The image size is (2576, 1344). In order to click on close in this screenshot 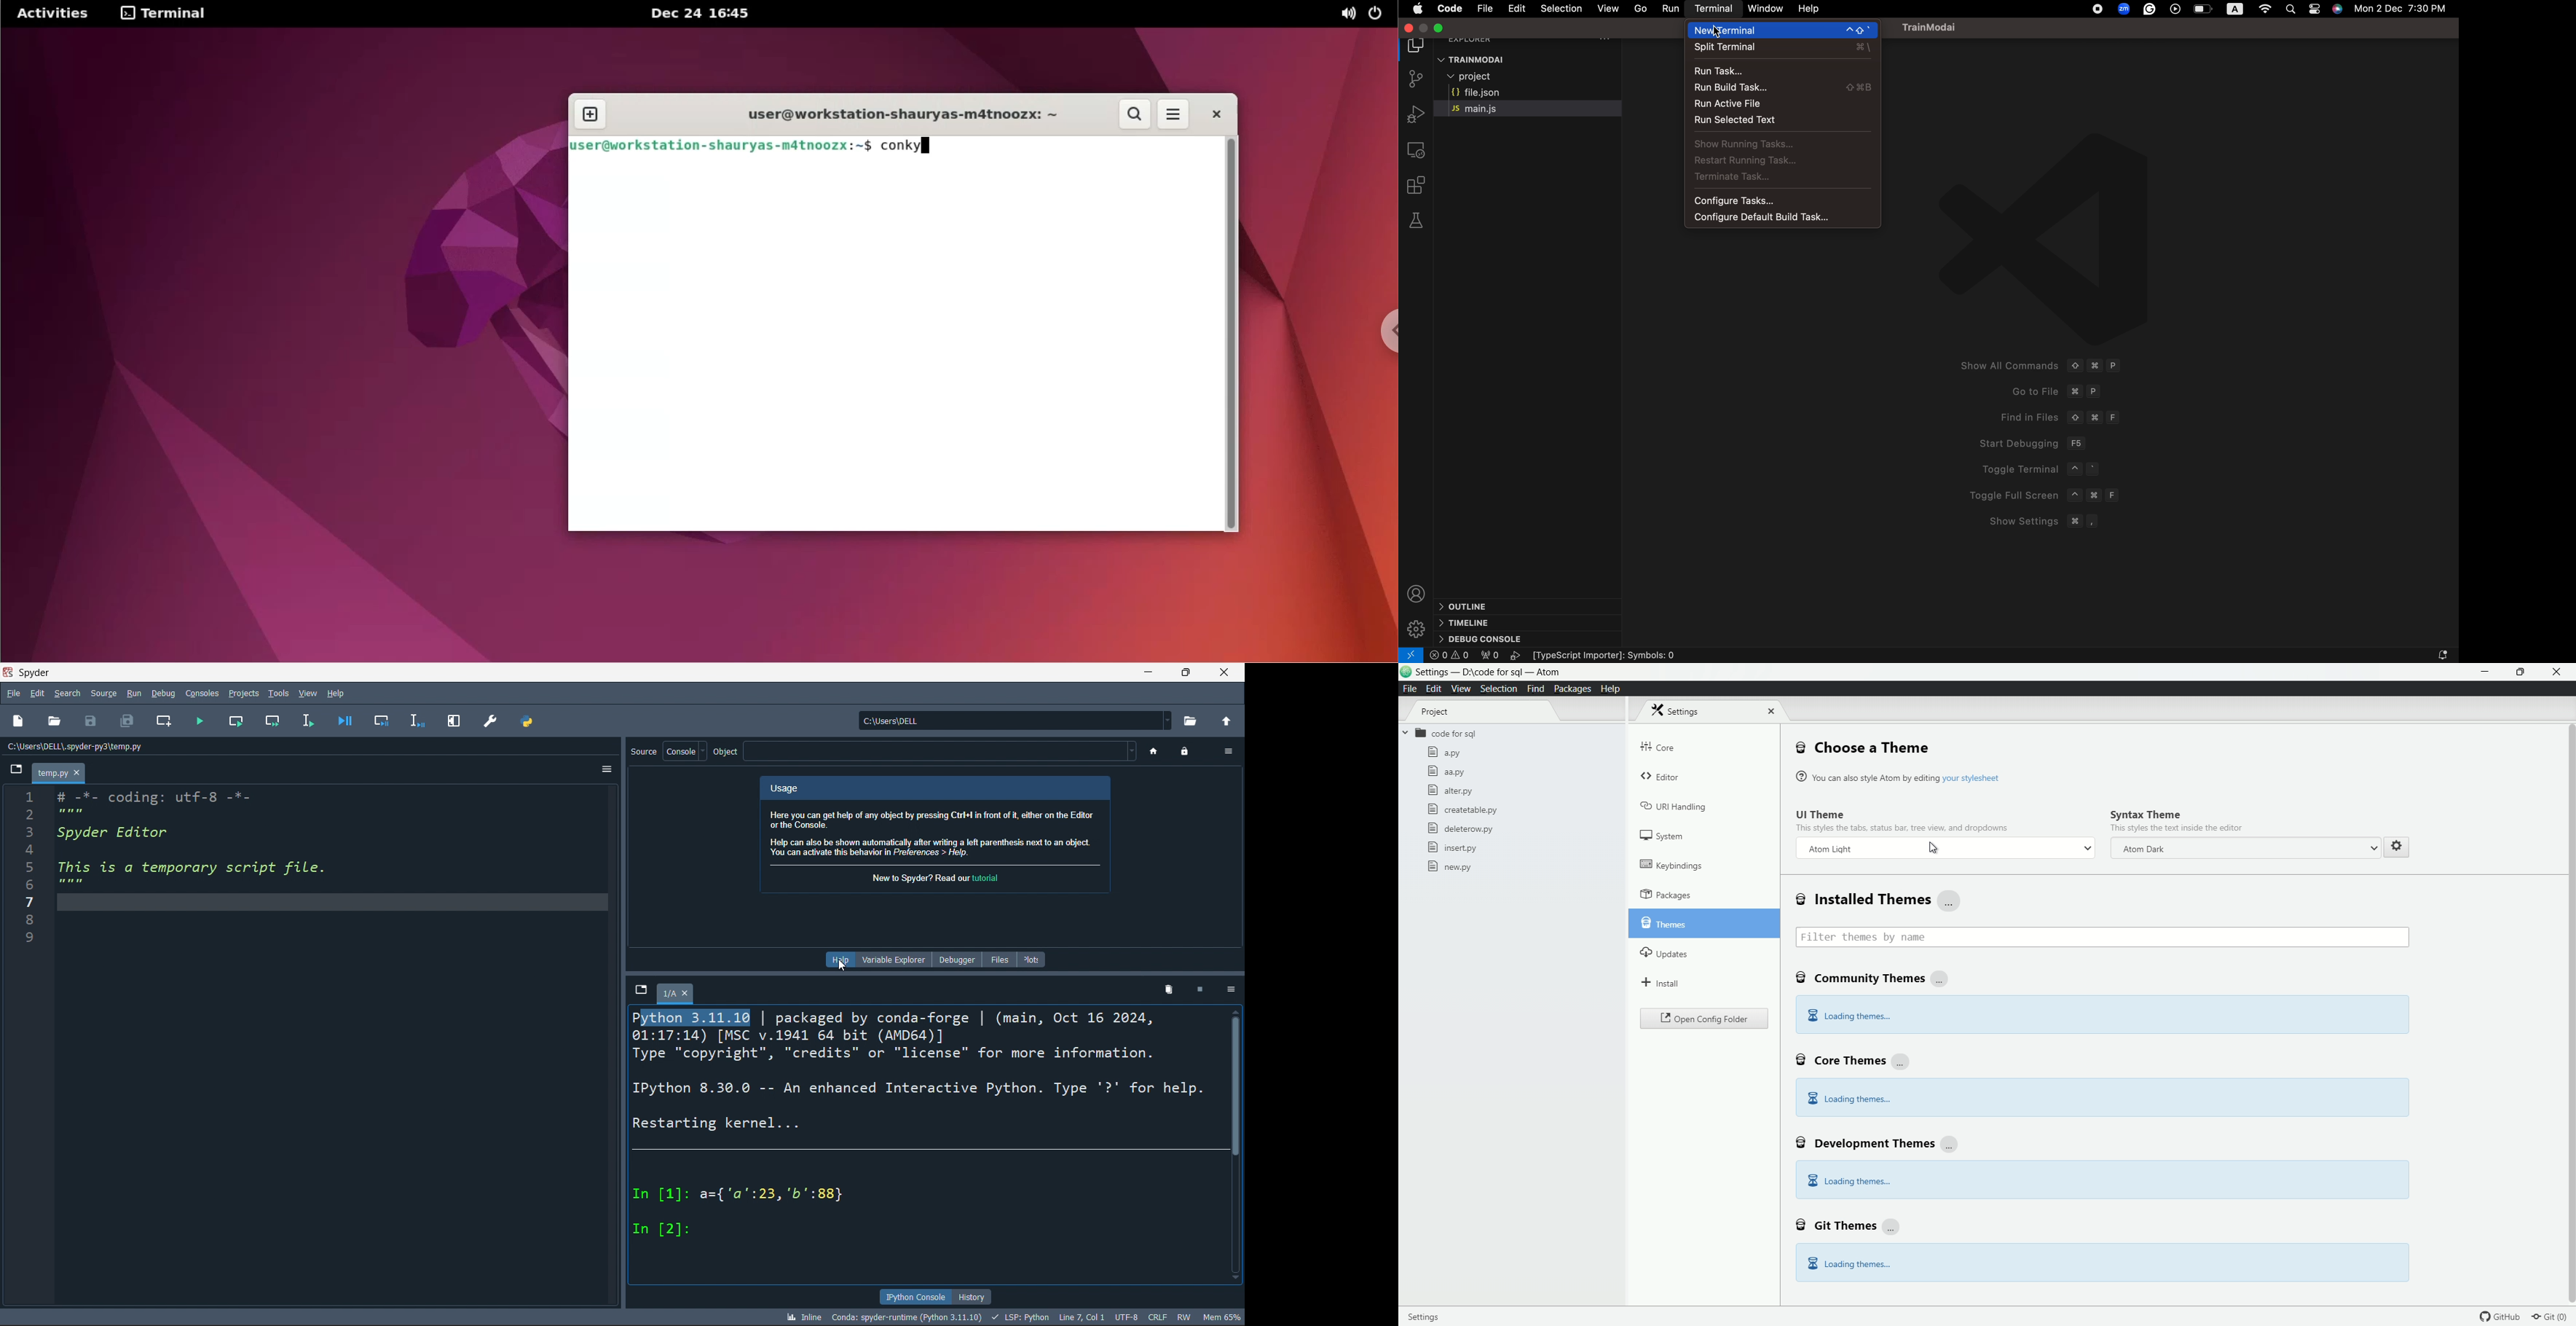, I will do `click(1409, 28)`.